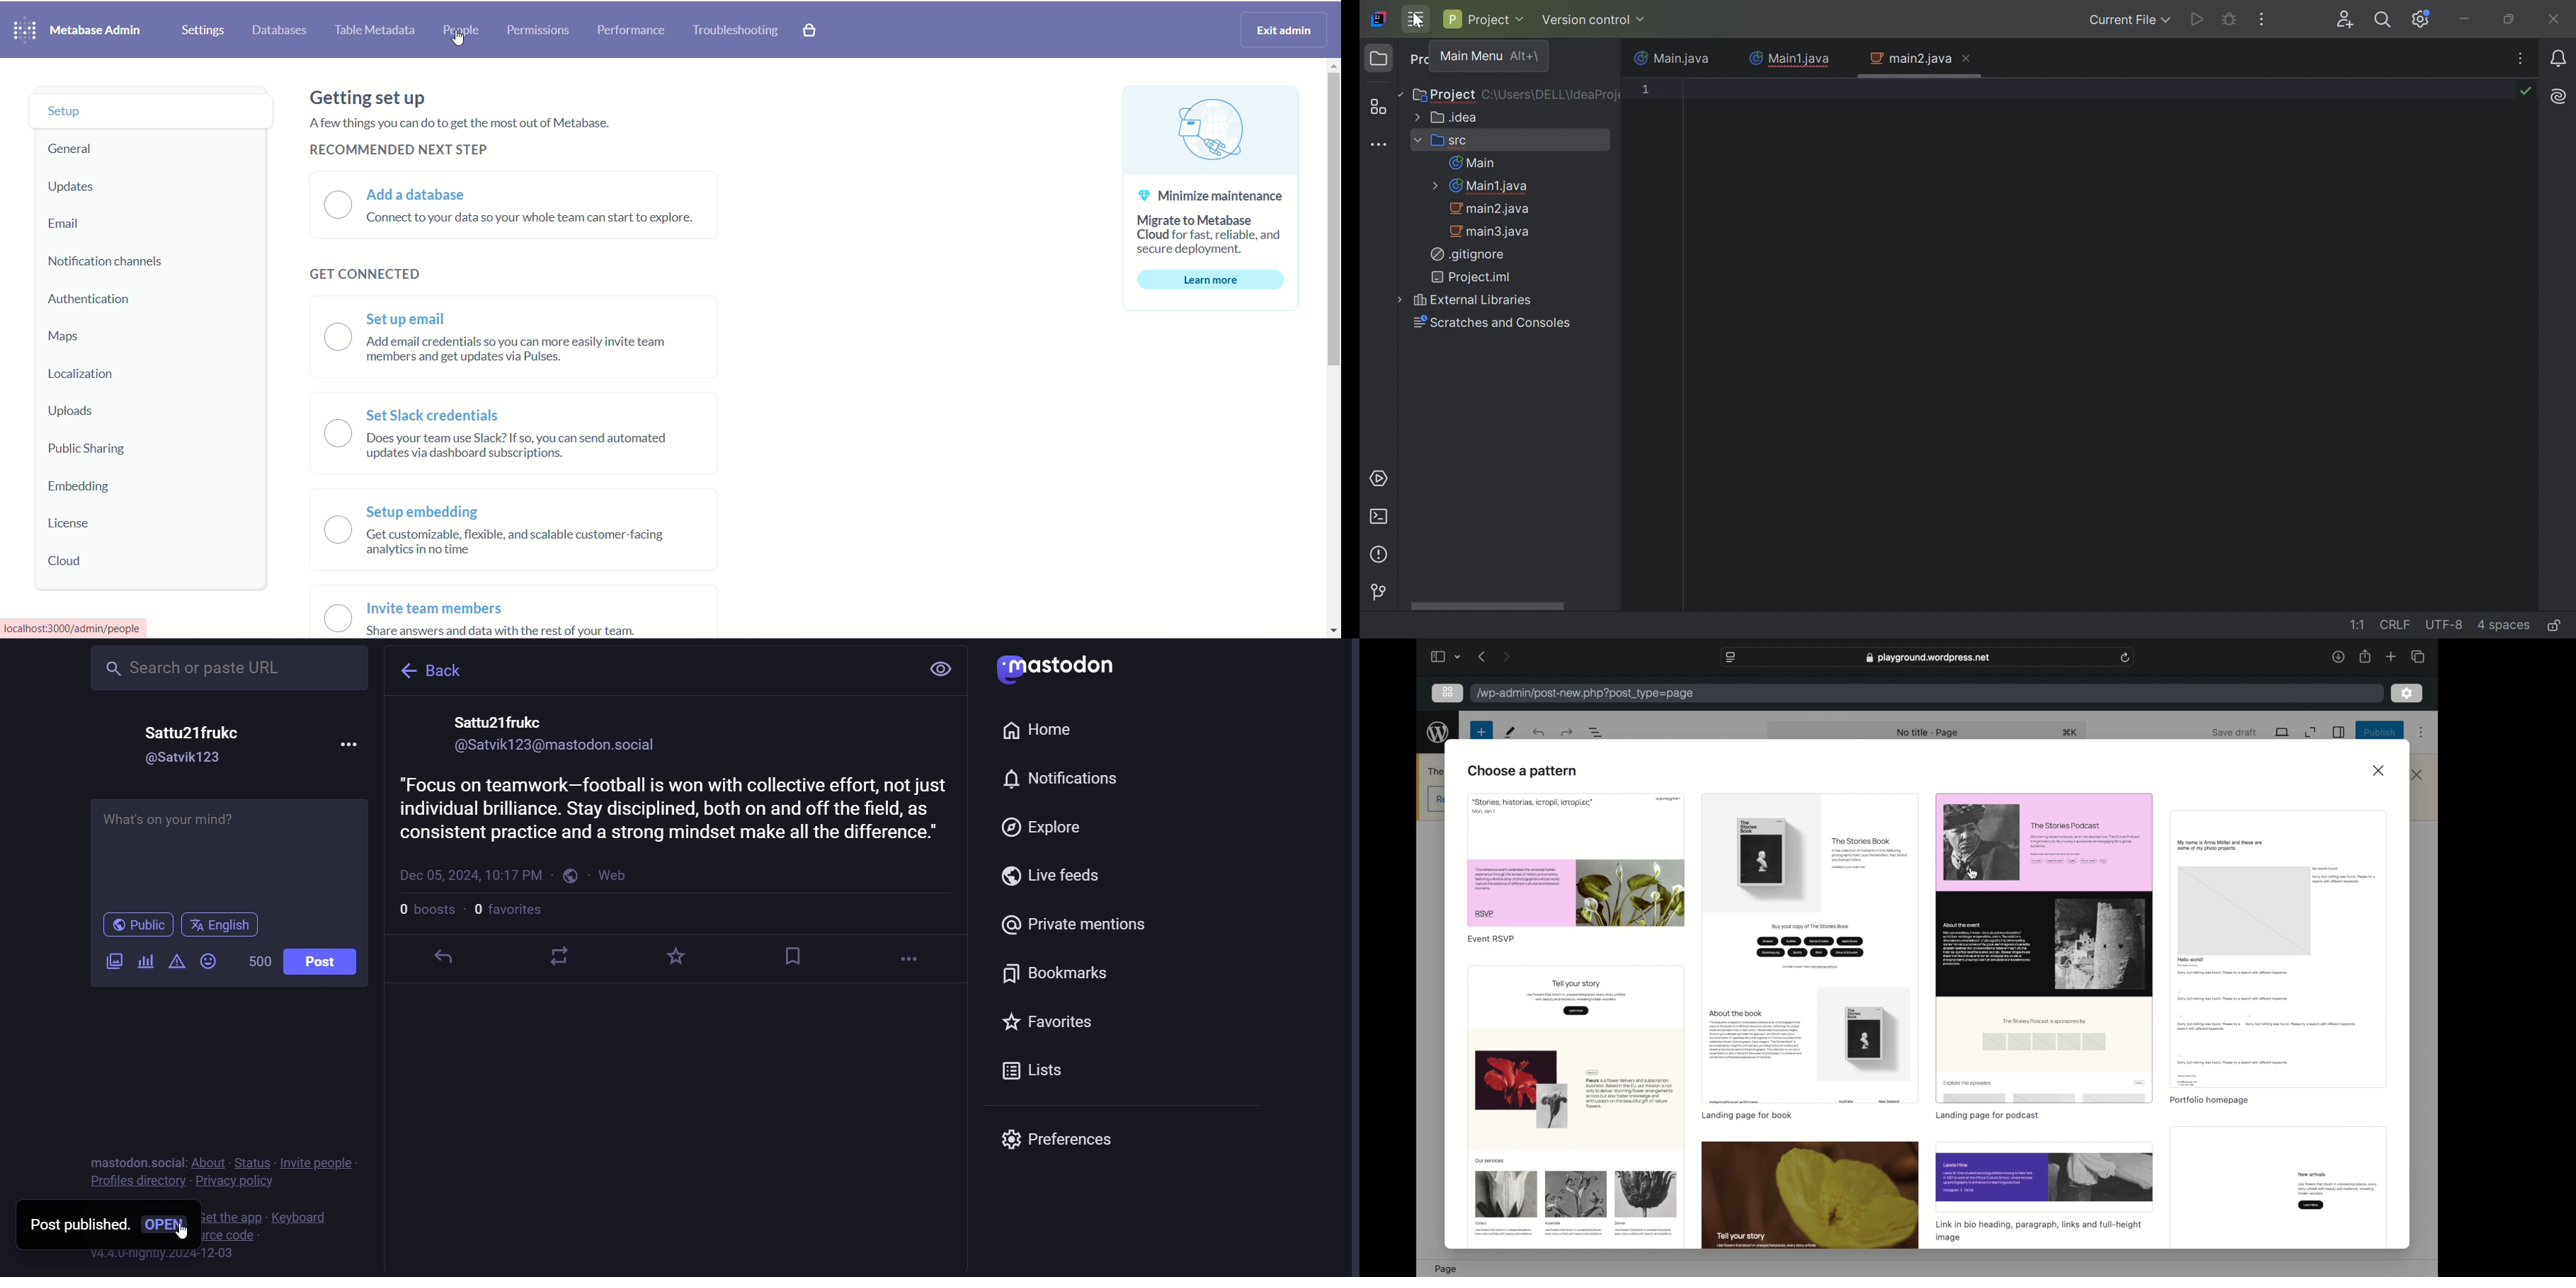 The width and height of the screenshot is (2576, 1288). Describe the element at coordinates (1449, 1269) in the screenshot. I see `page` at that location.